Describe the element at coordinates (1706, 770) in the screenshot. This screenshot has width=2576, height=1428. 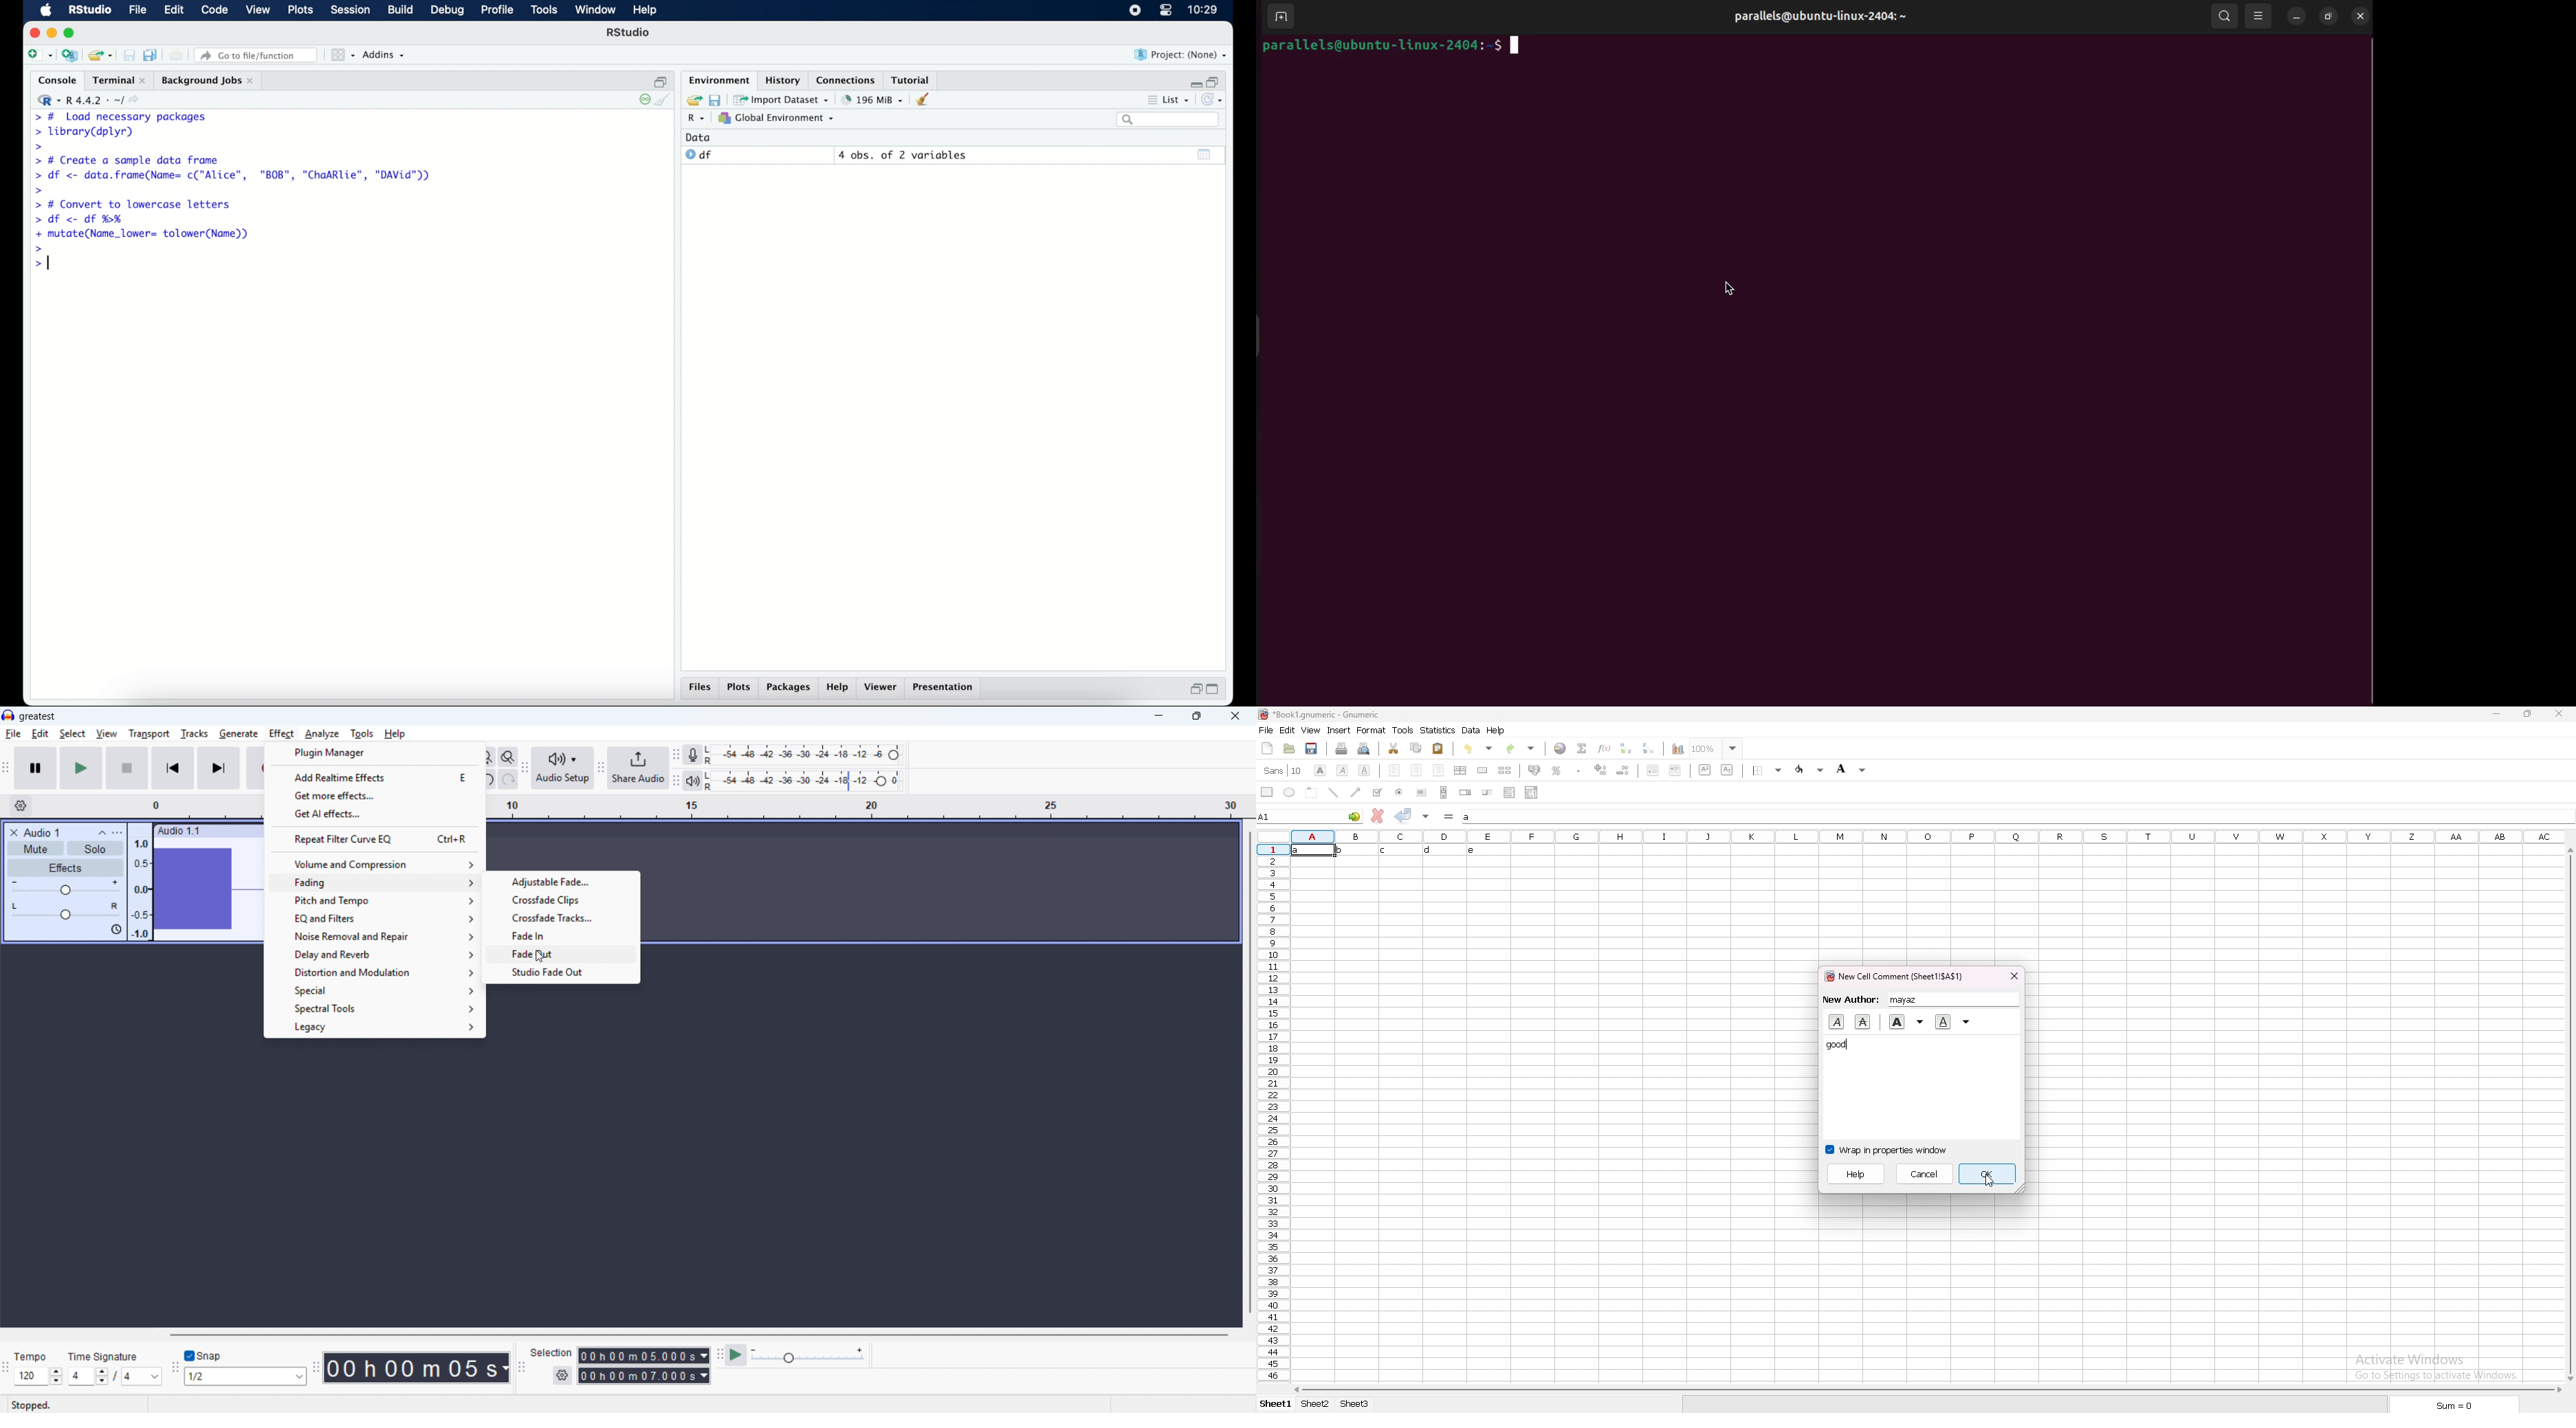
I see `superscript` at that location.